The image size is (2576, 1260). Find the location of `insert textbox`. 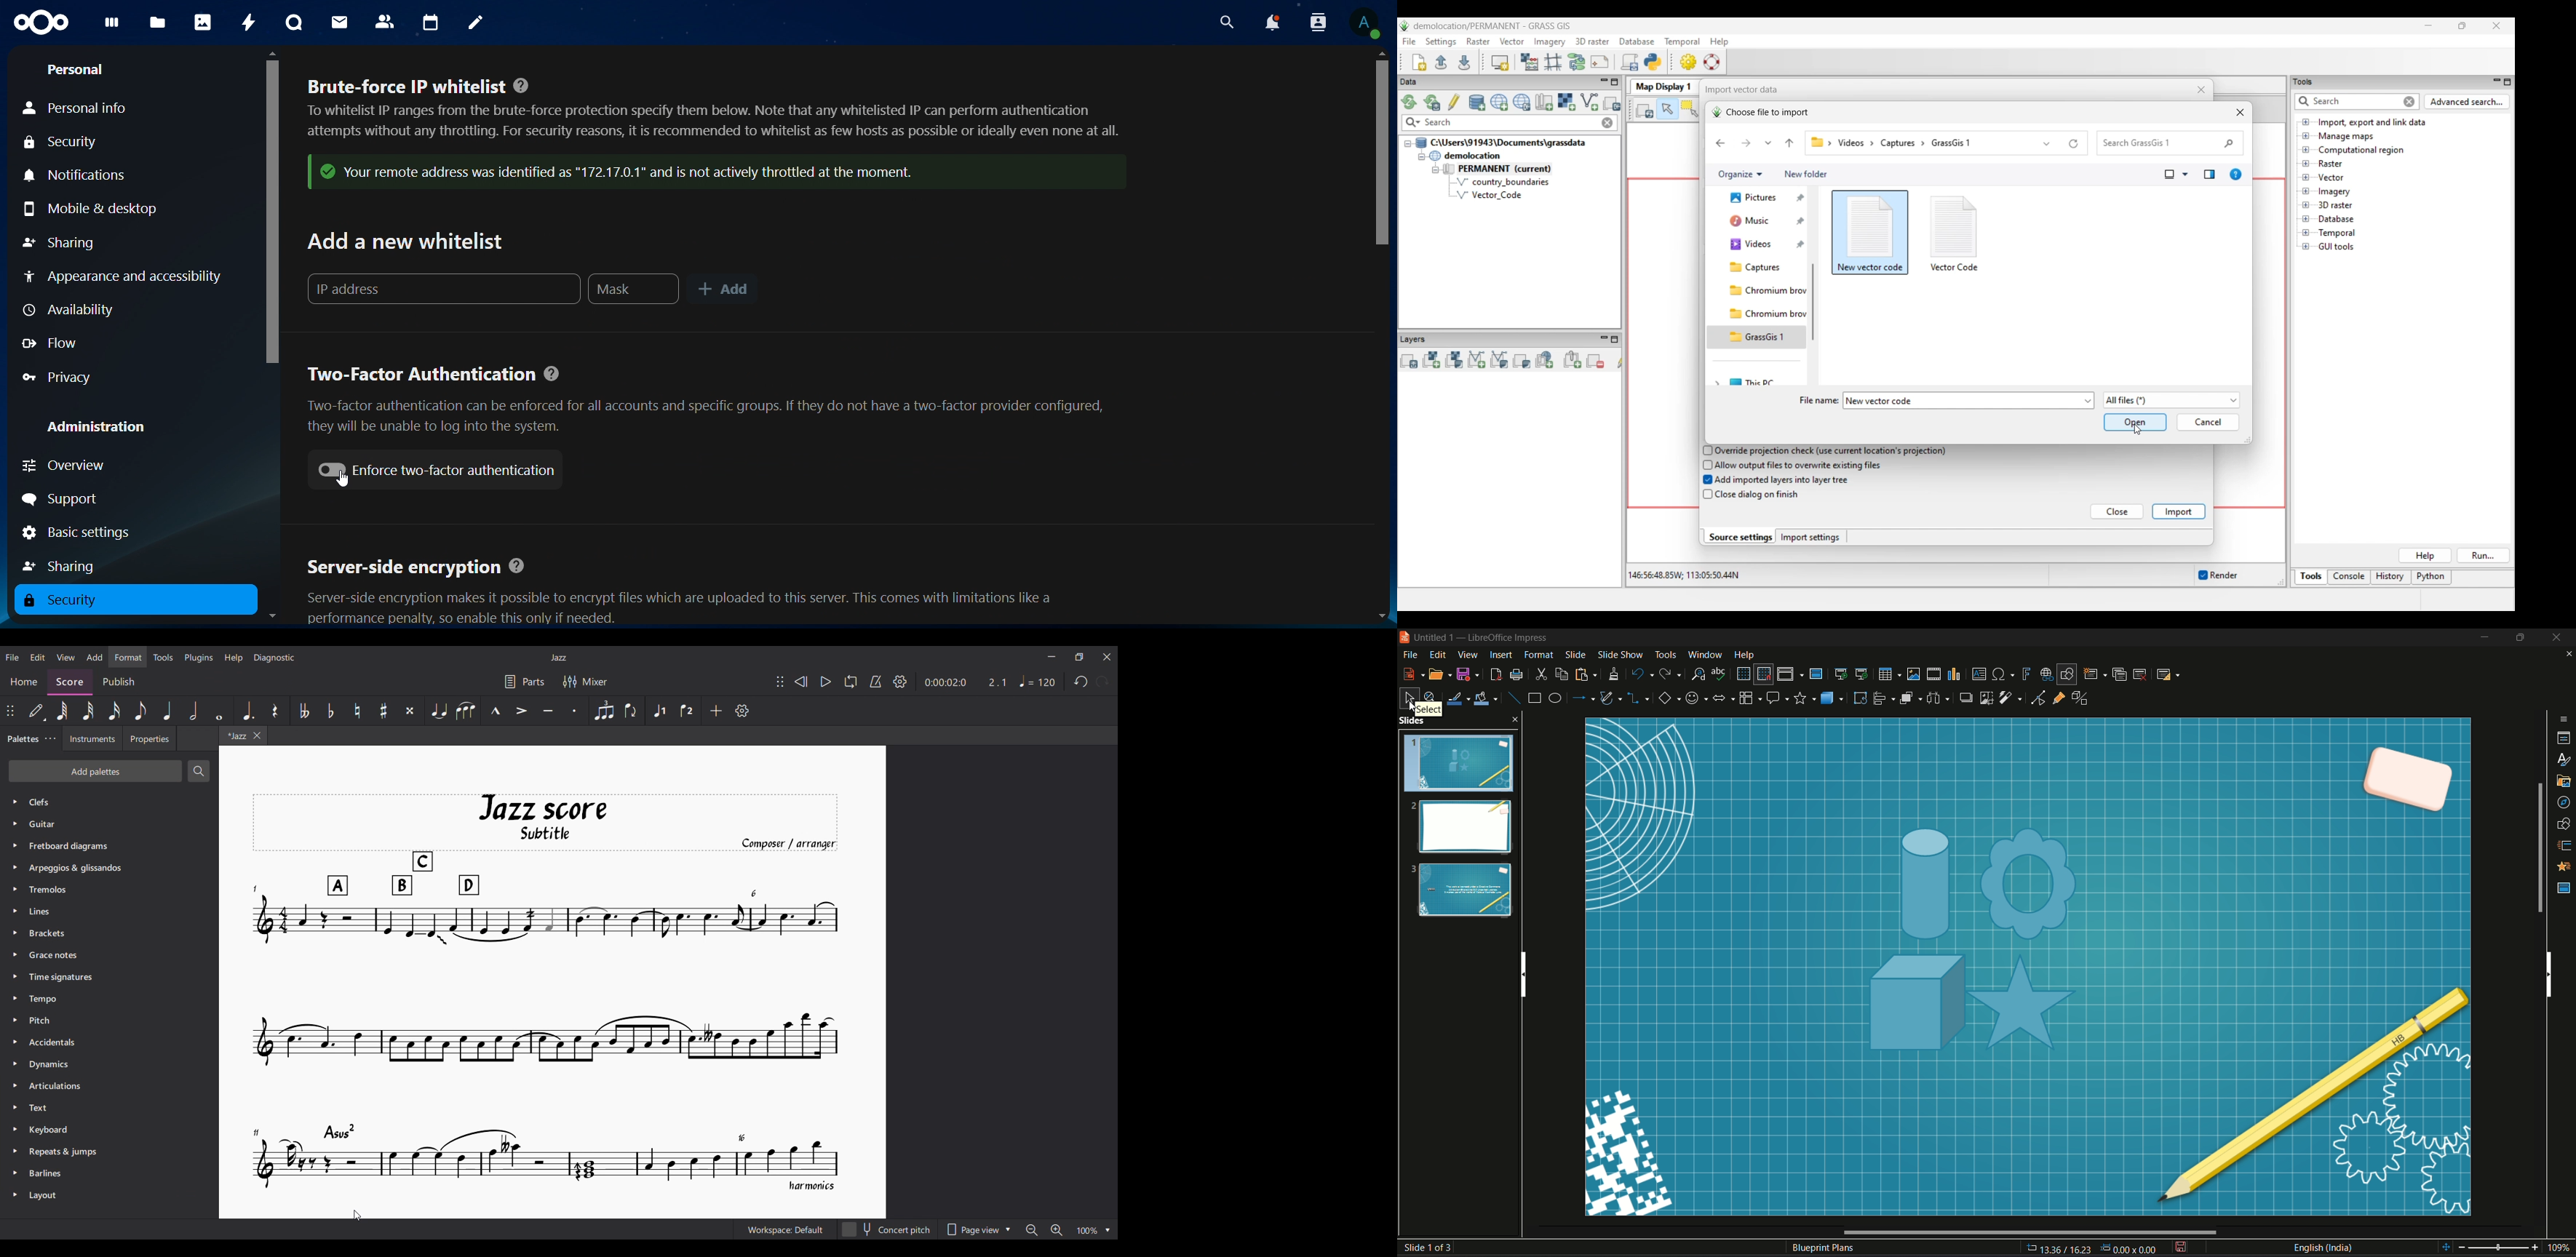

insert textbox is located at coordinates (1978, 673).